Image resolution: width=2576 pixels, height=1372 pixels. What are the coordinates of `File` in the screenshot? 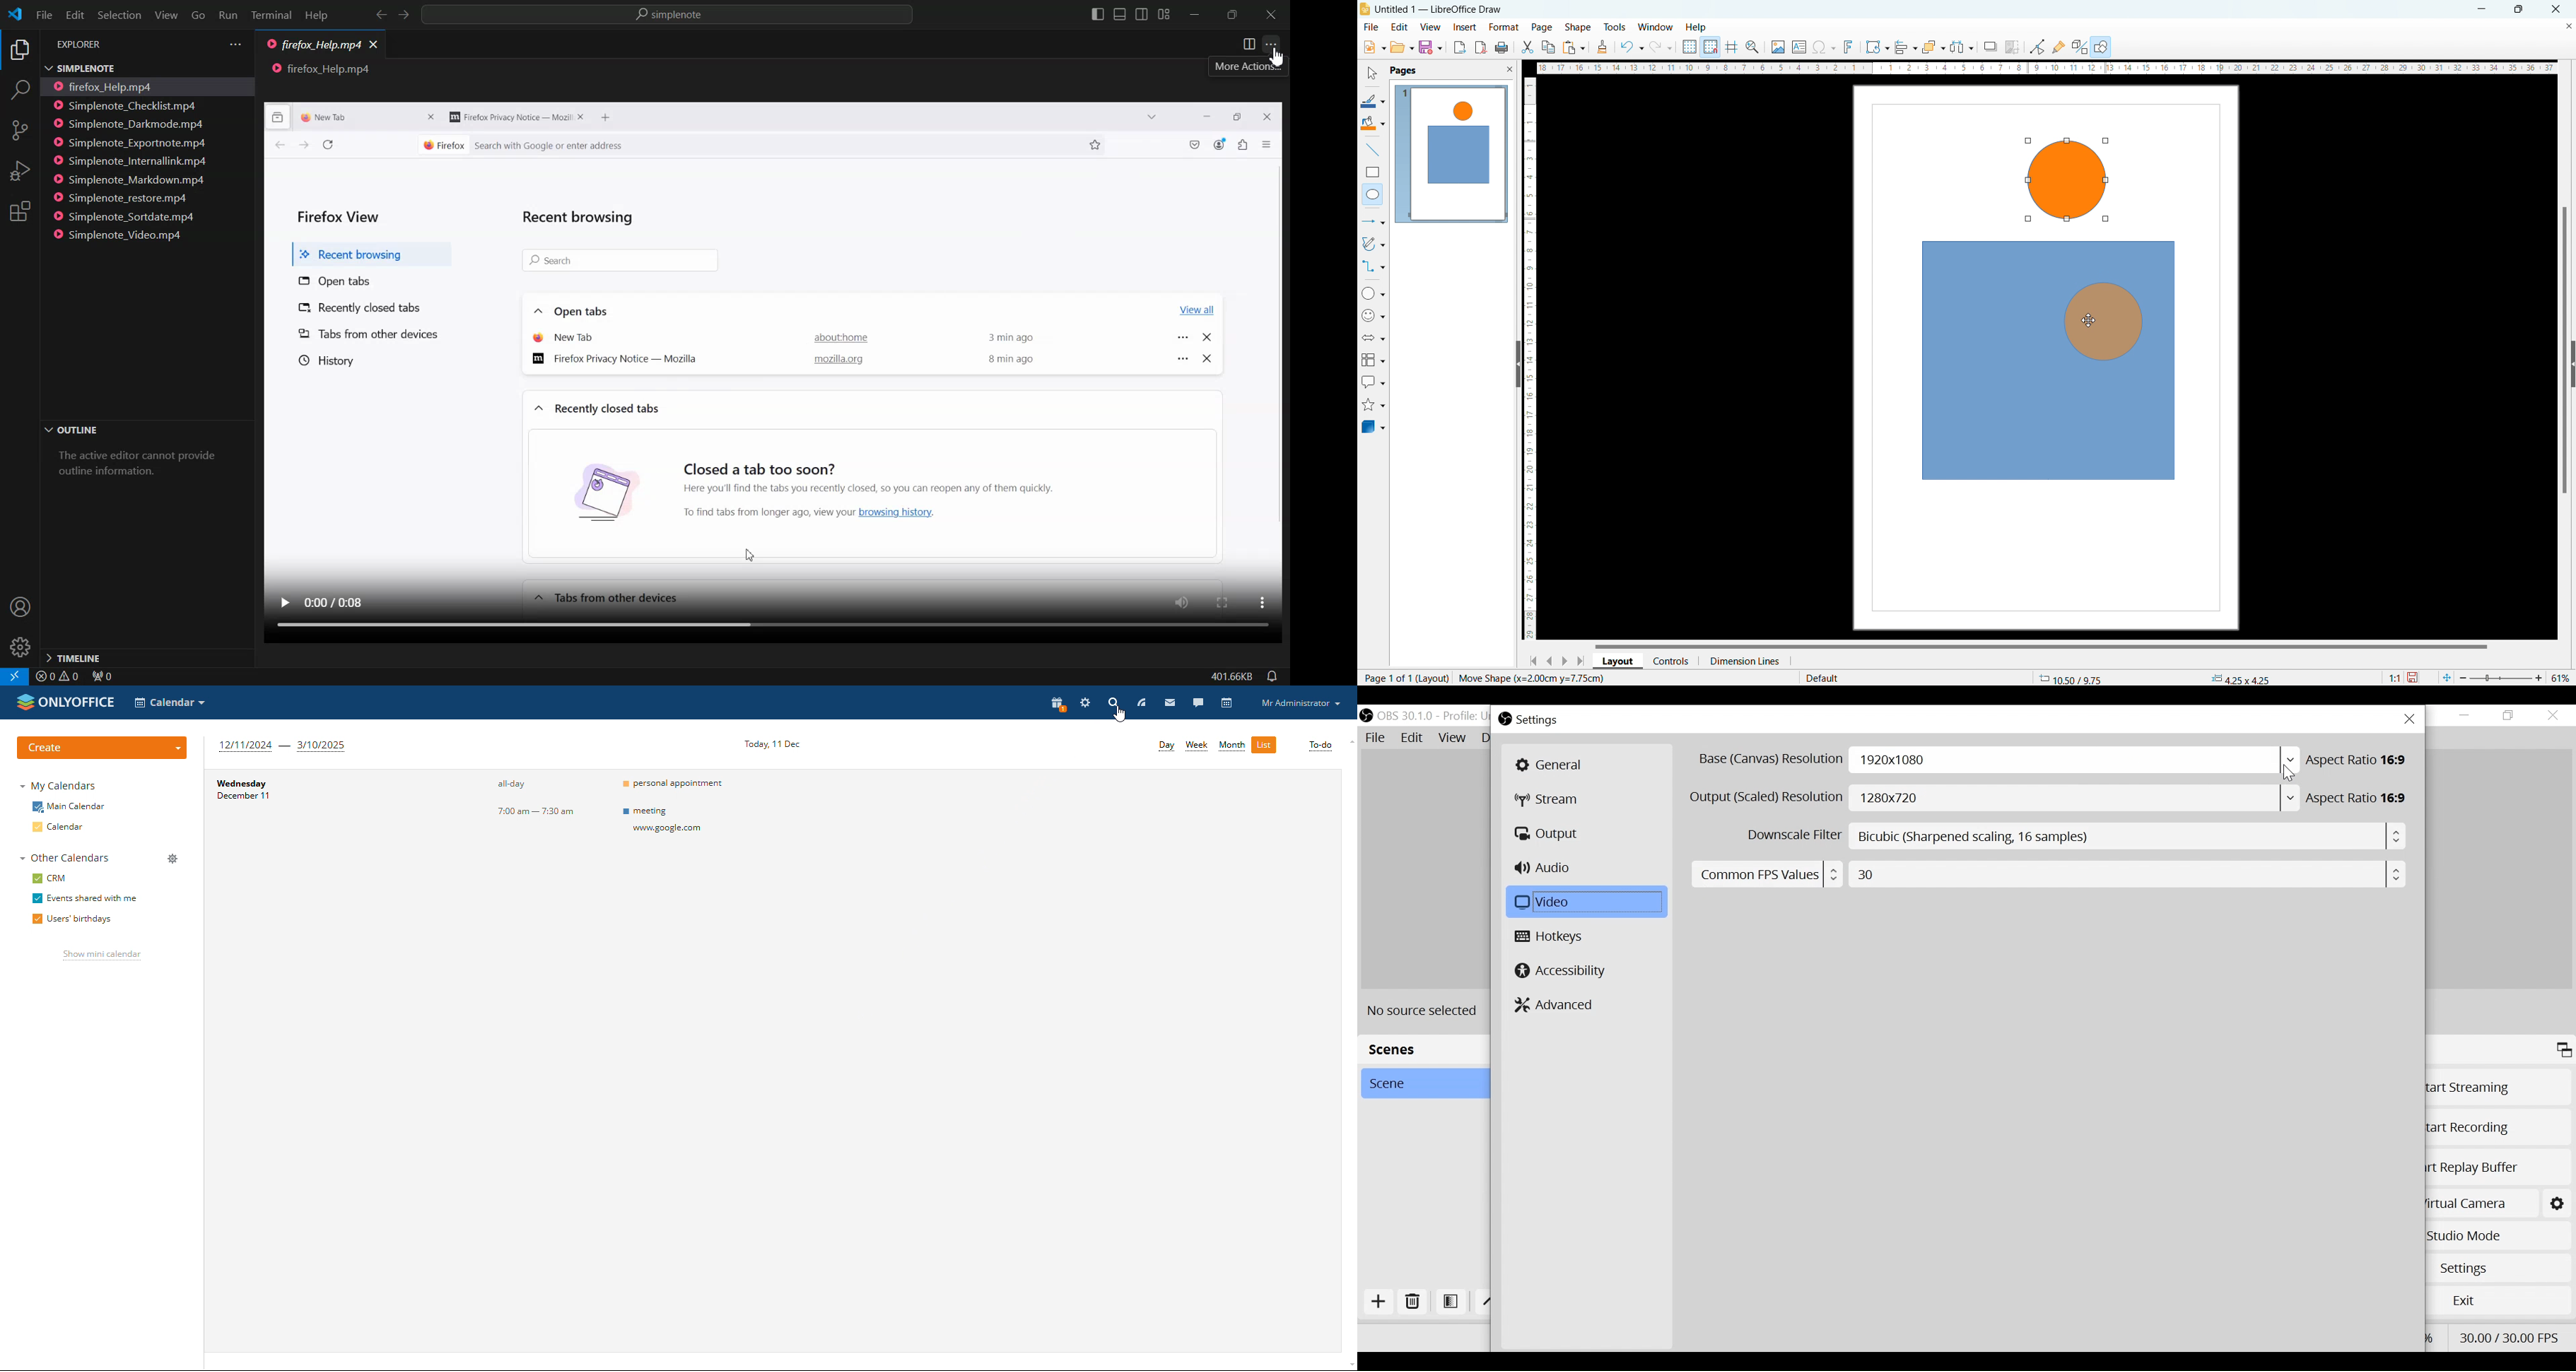 It's located at (1377, 738).